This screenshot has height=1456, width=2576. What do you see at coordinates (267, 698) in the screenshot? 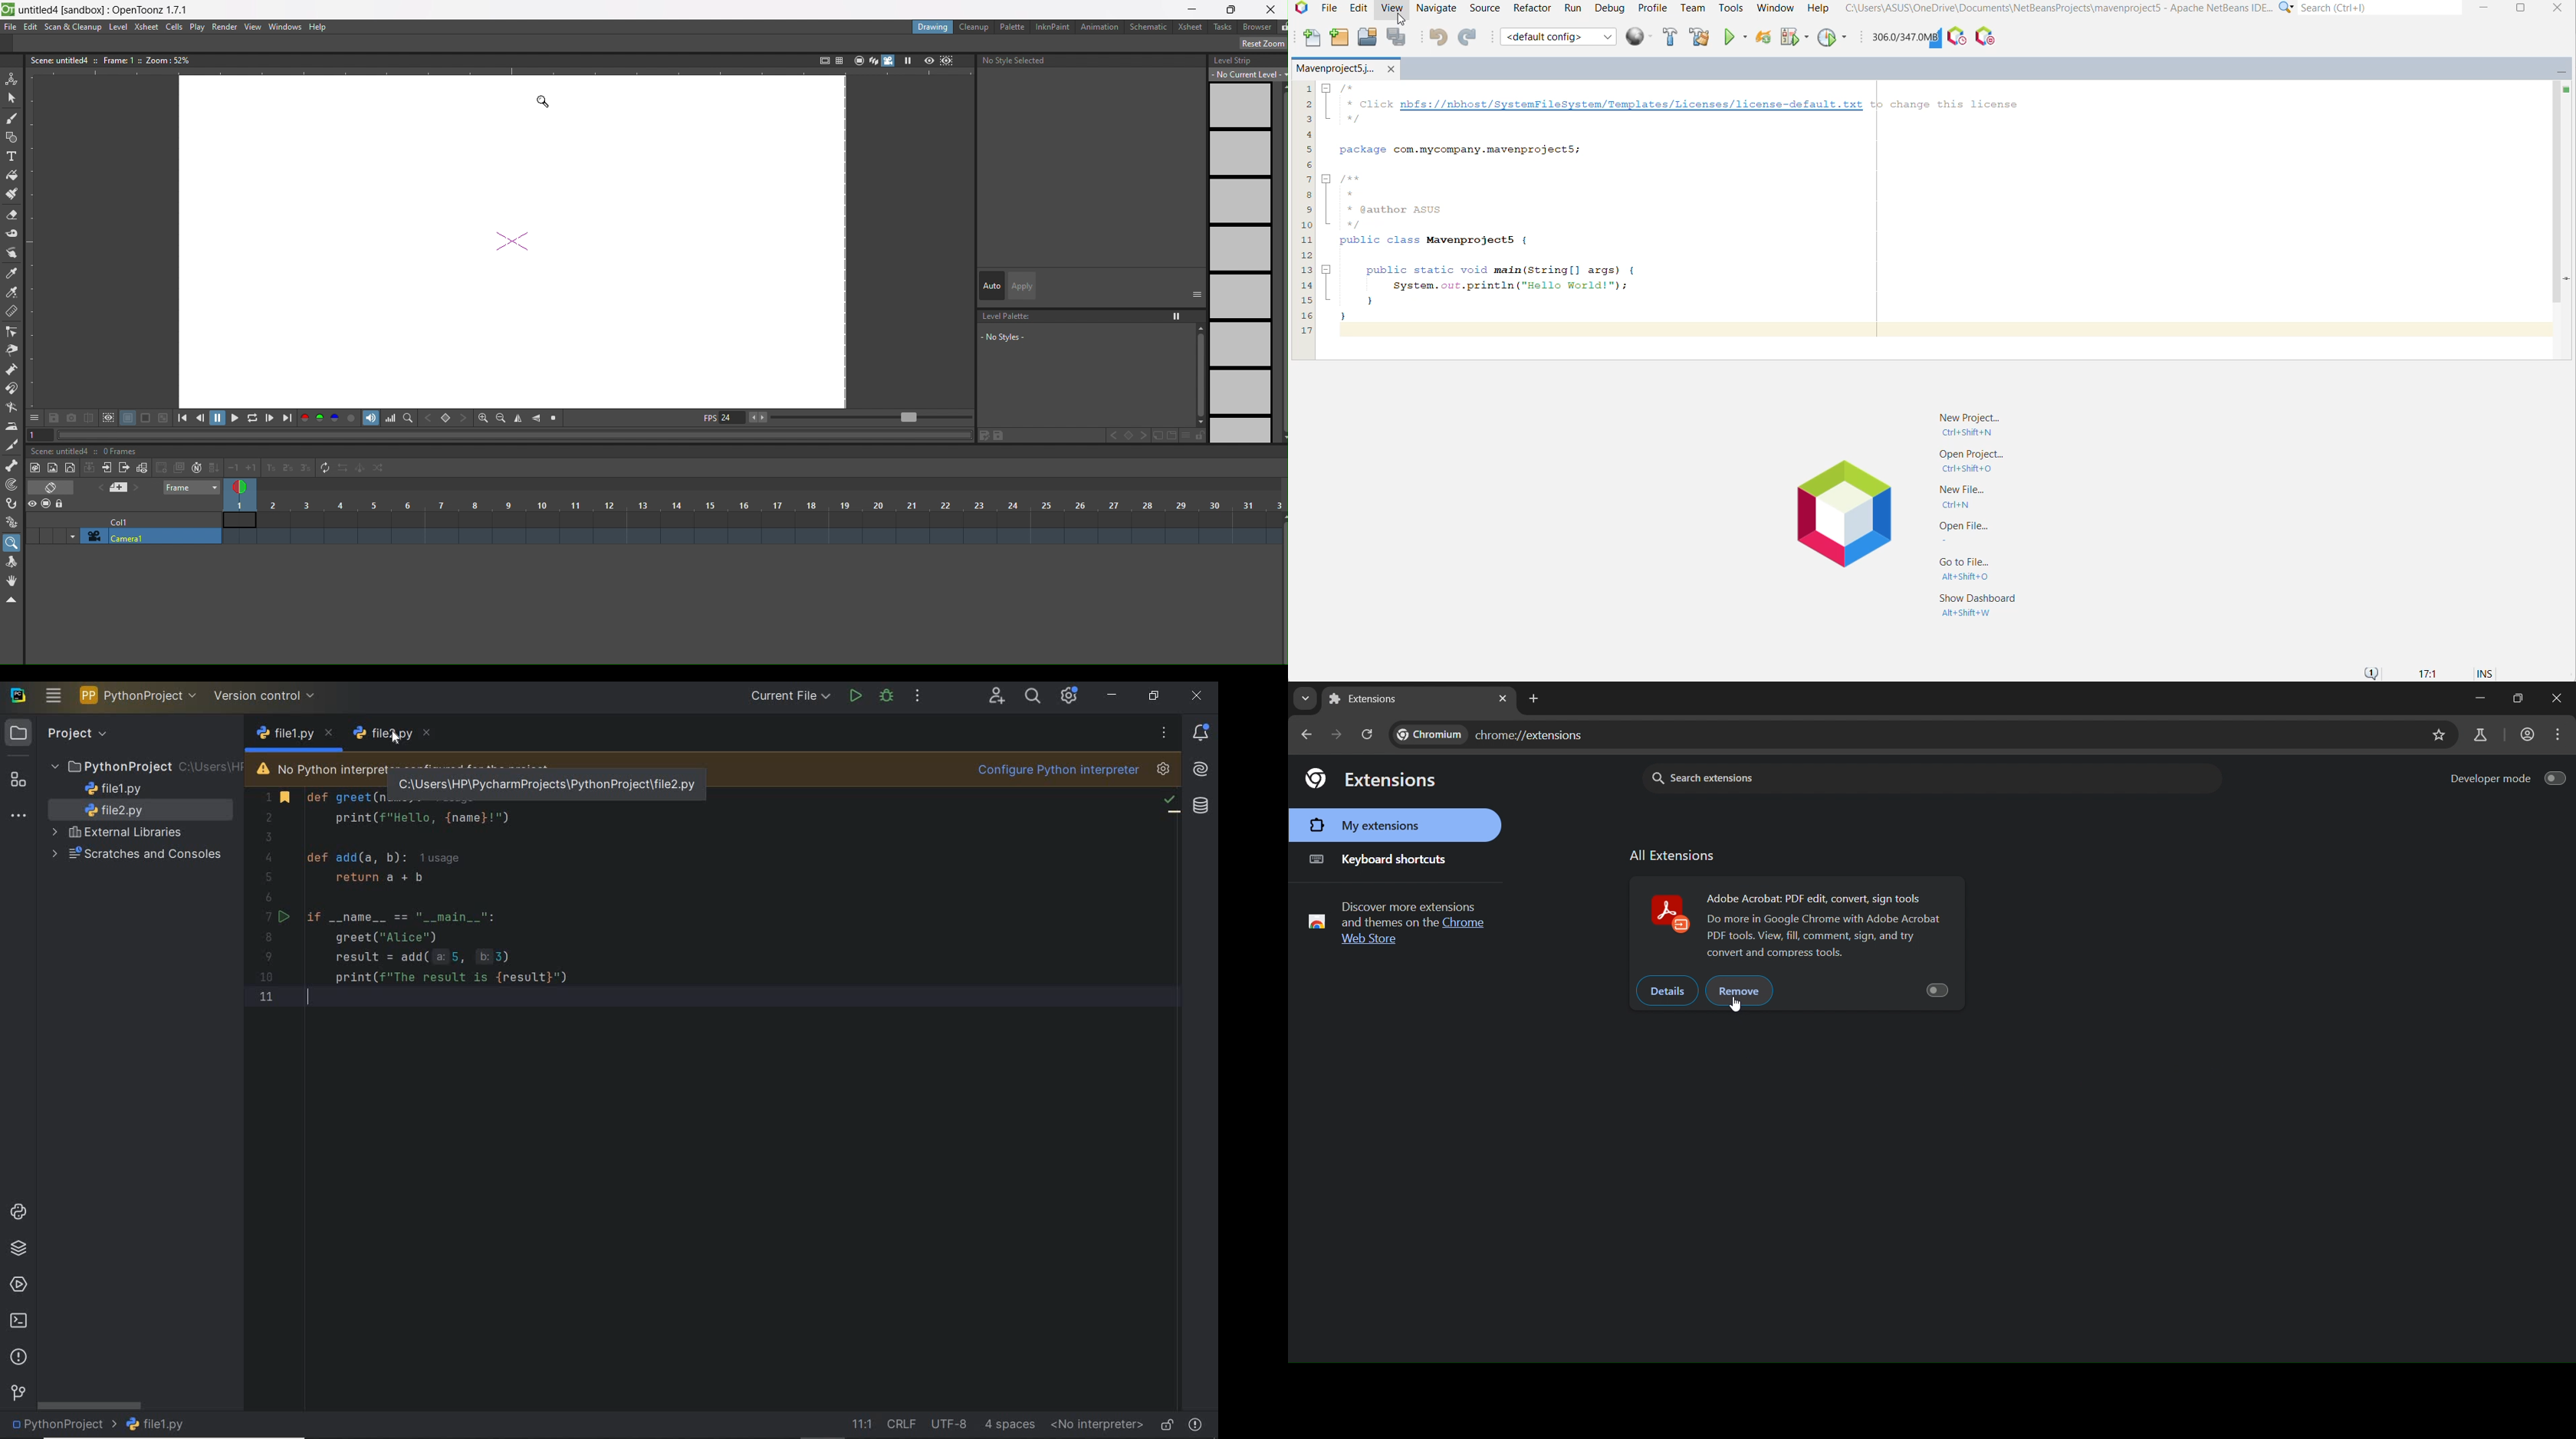
I see `version control` at bounding box center [267, 698].